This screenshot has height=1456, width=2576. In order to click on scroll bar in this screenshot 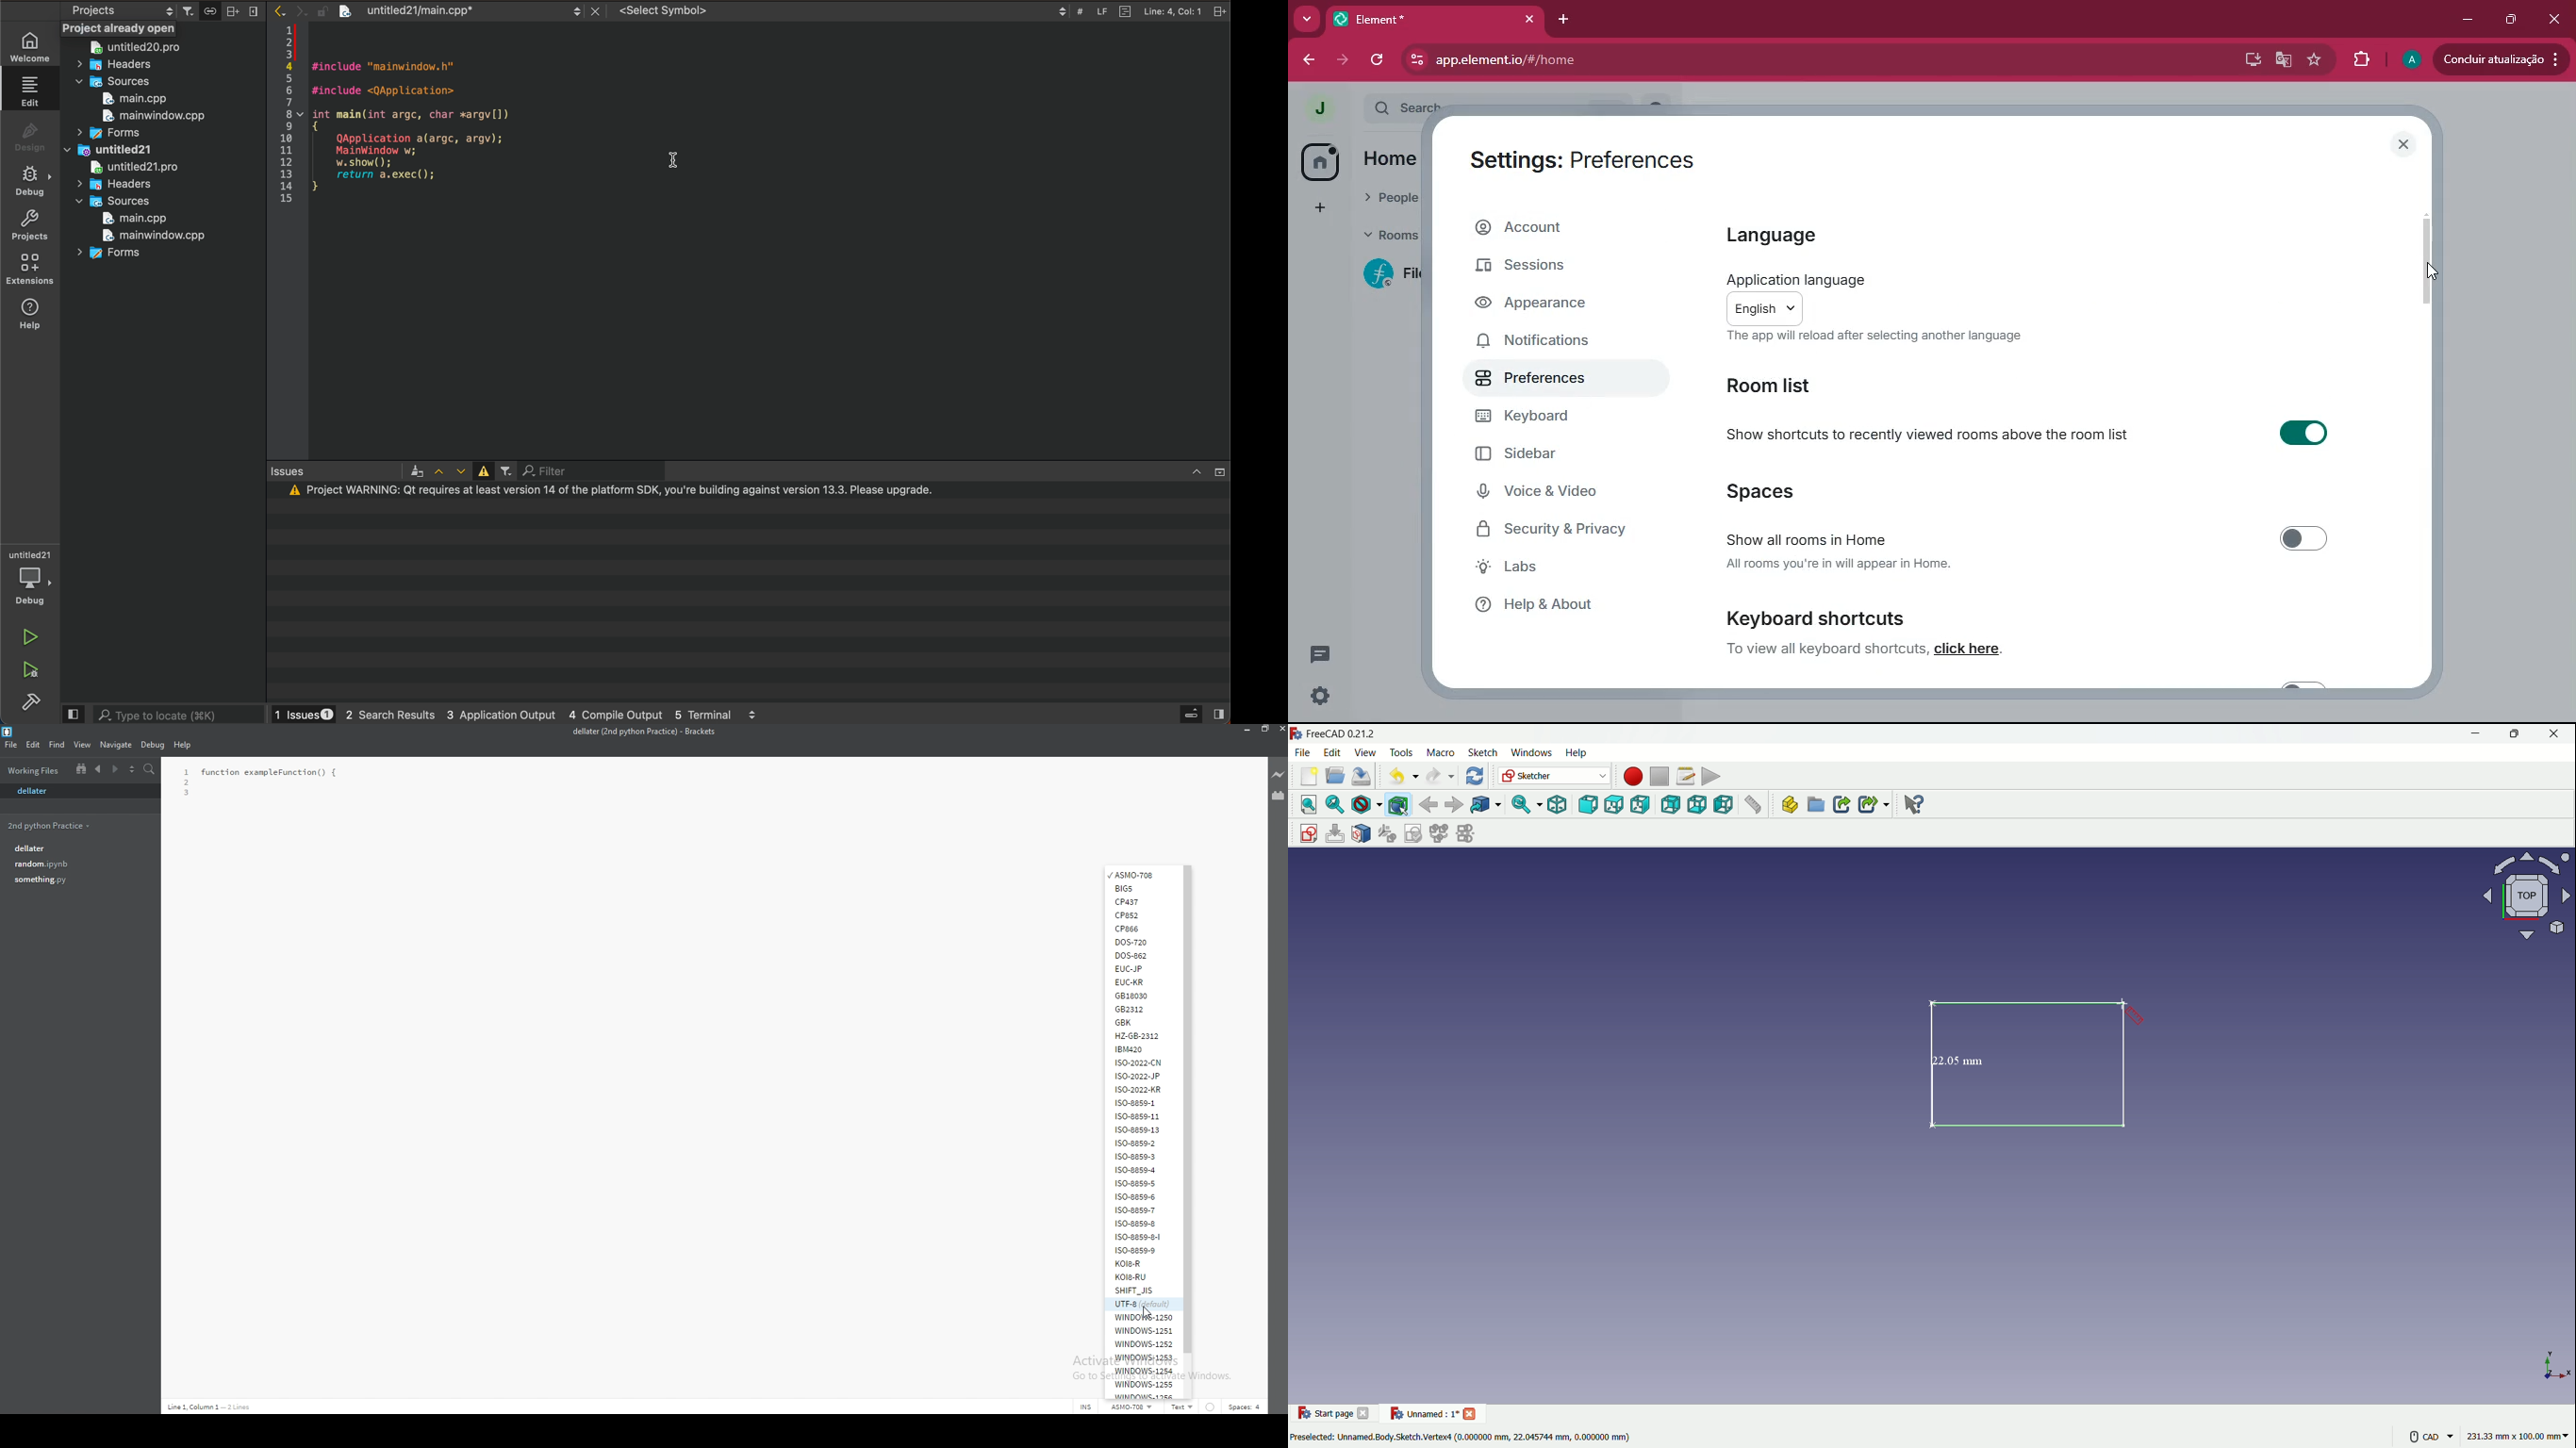, I will do `click(1187, 1108)`.